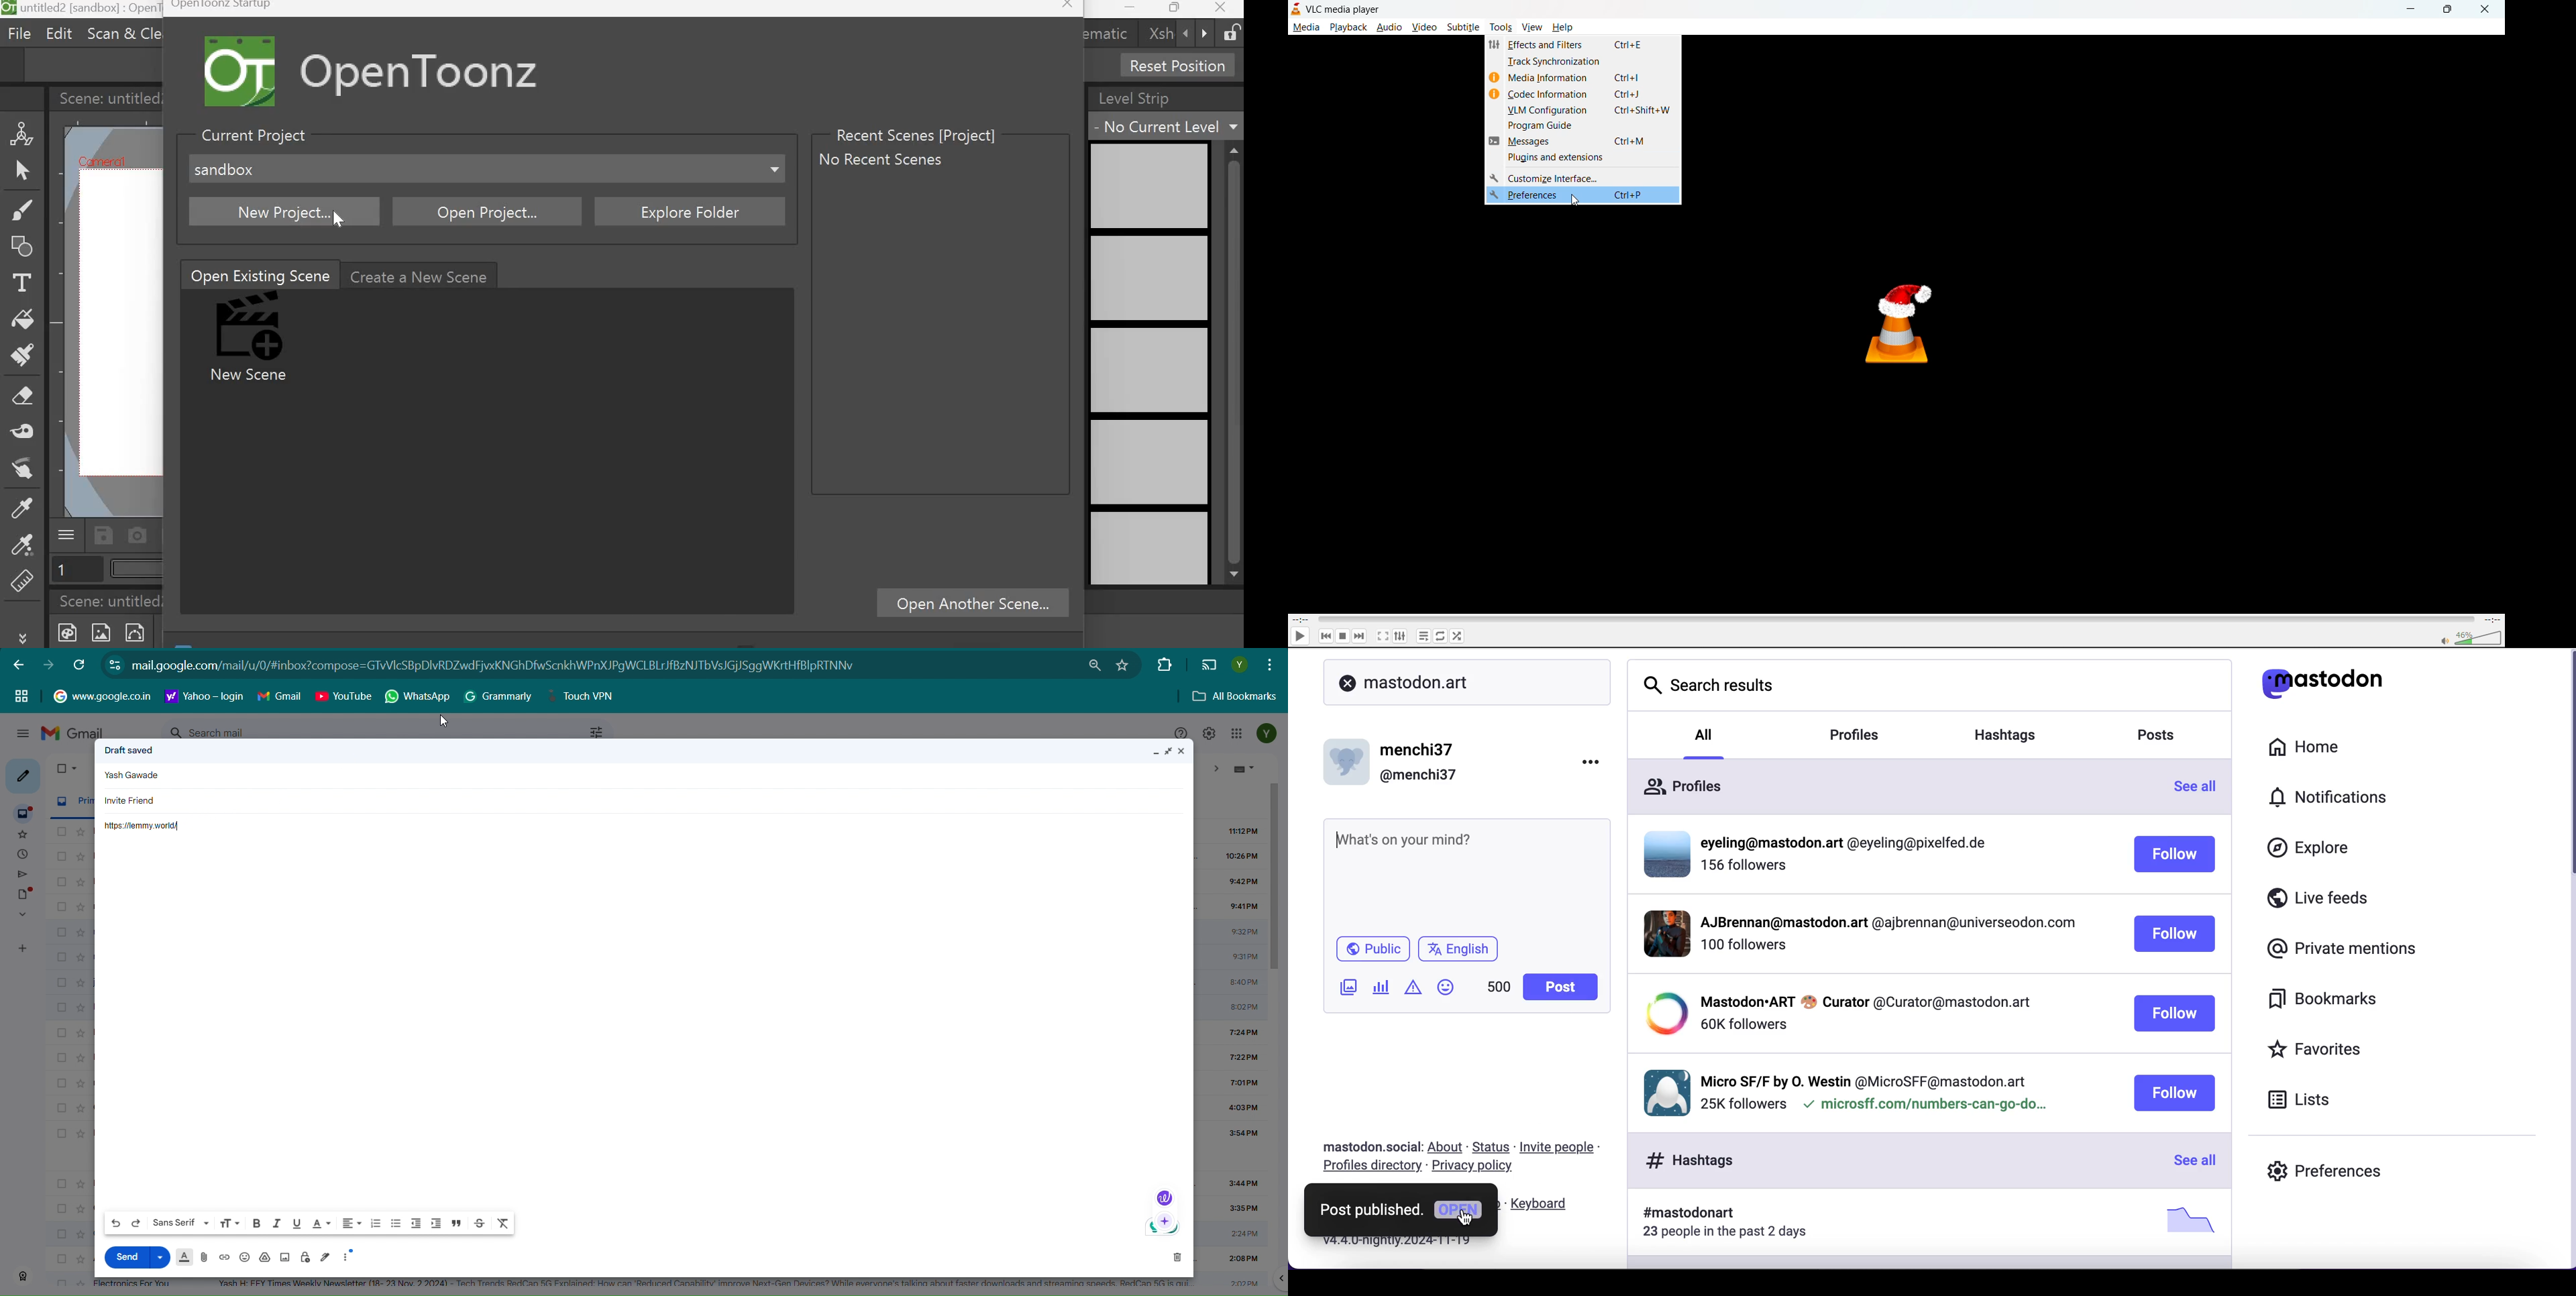  What do you see at coordinates (445, 722) in the screenshot?
I see `Cursor` at bounding box center [445, 722].